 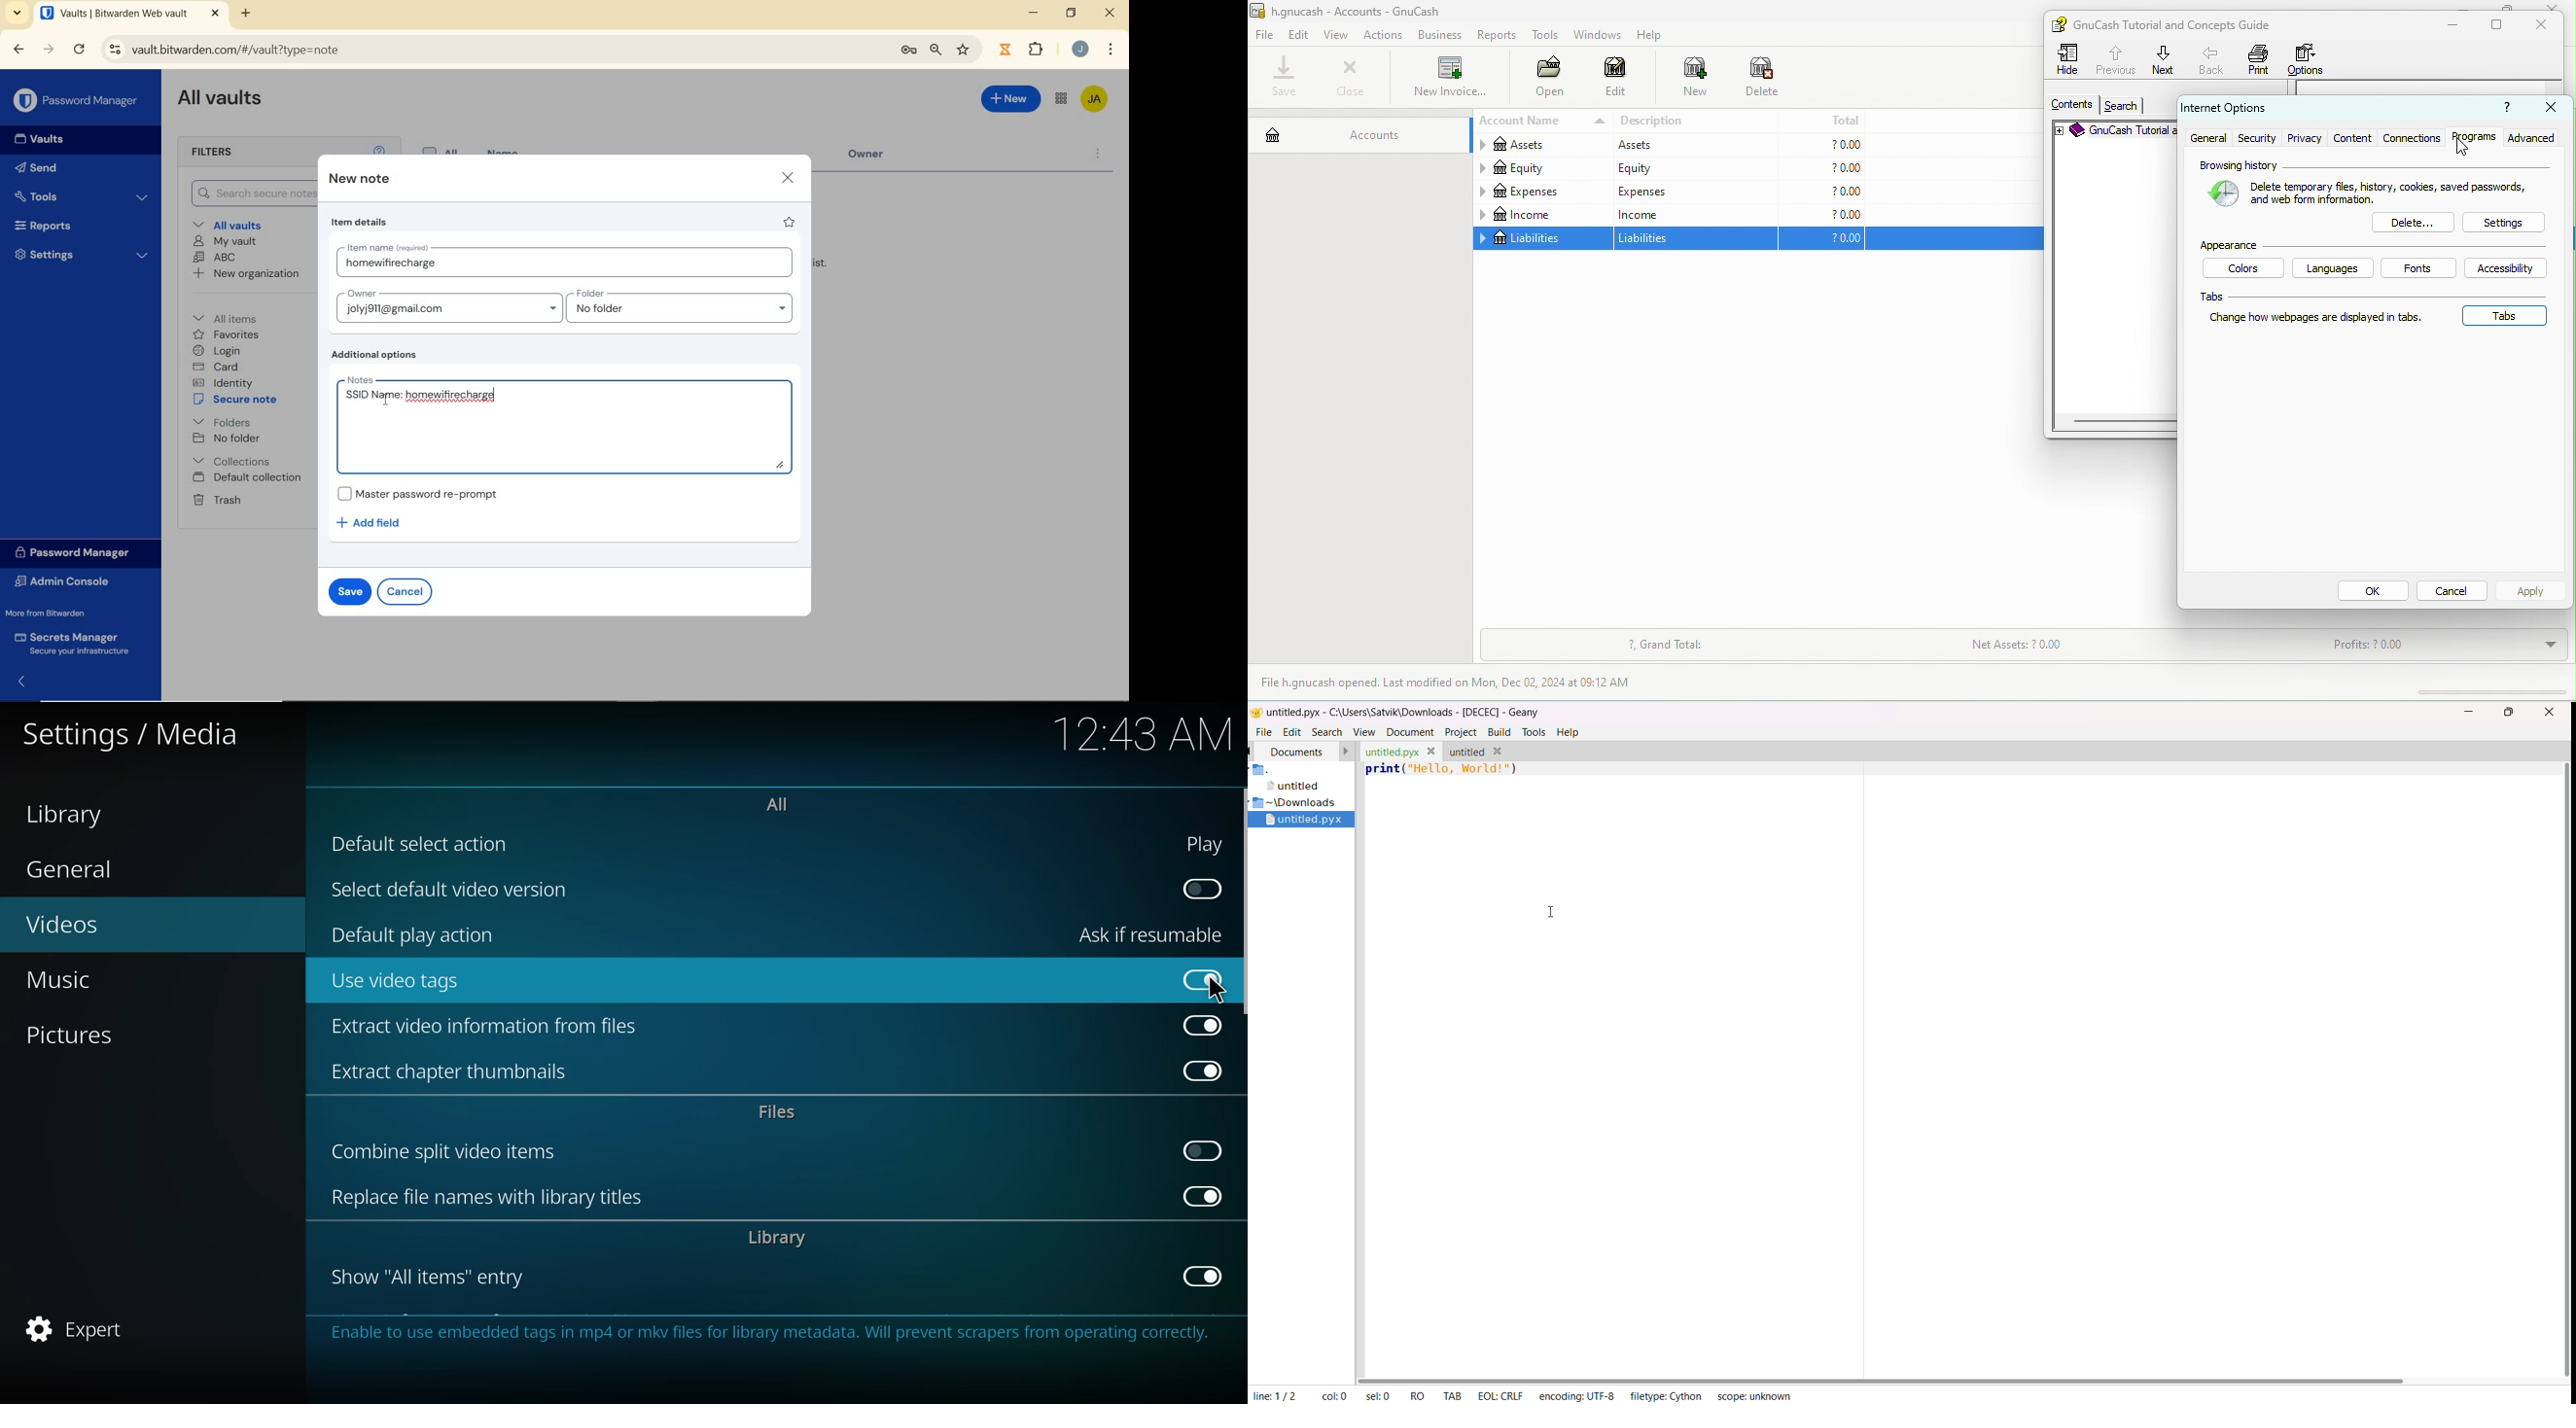 I want to click on library, so click(x=781, y=1238).